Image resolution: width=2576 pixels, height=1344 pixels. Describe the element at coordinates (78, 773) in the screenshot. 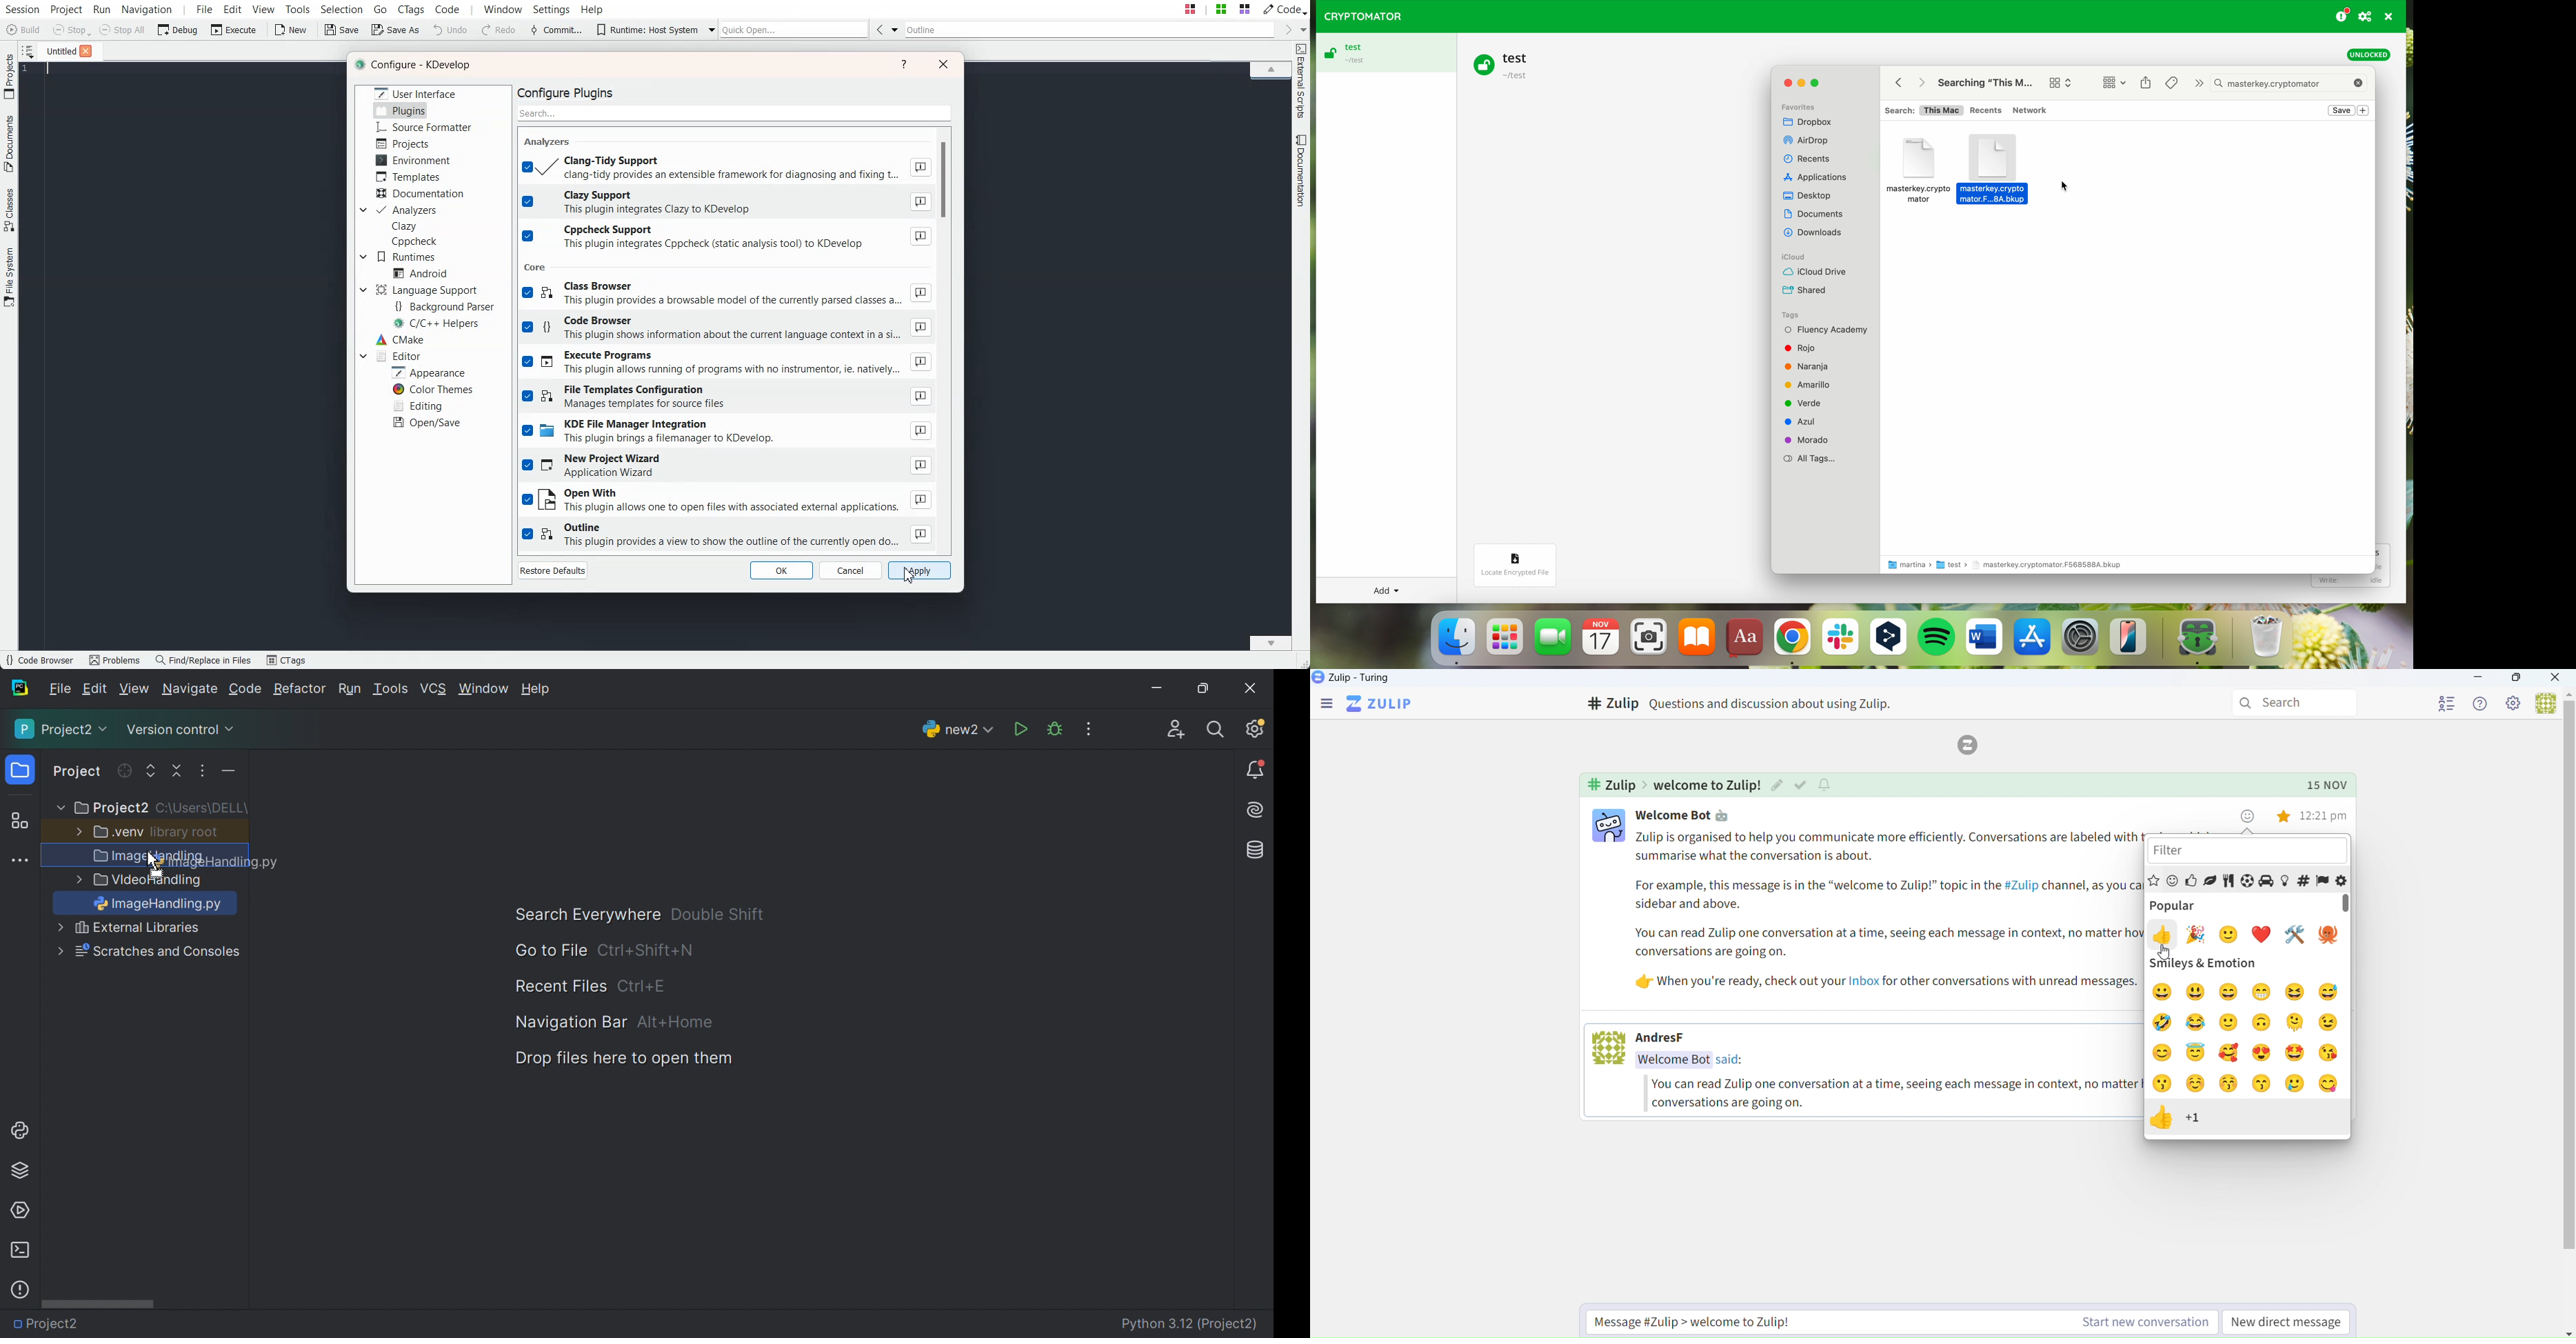

I see `Project` at that location.